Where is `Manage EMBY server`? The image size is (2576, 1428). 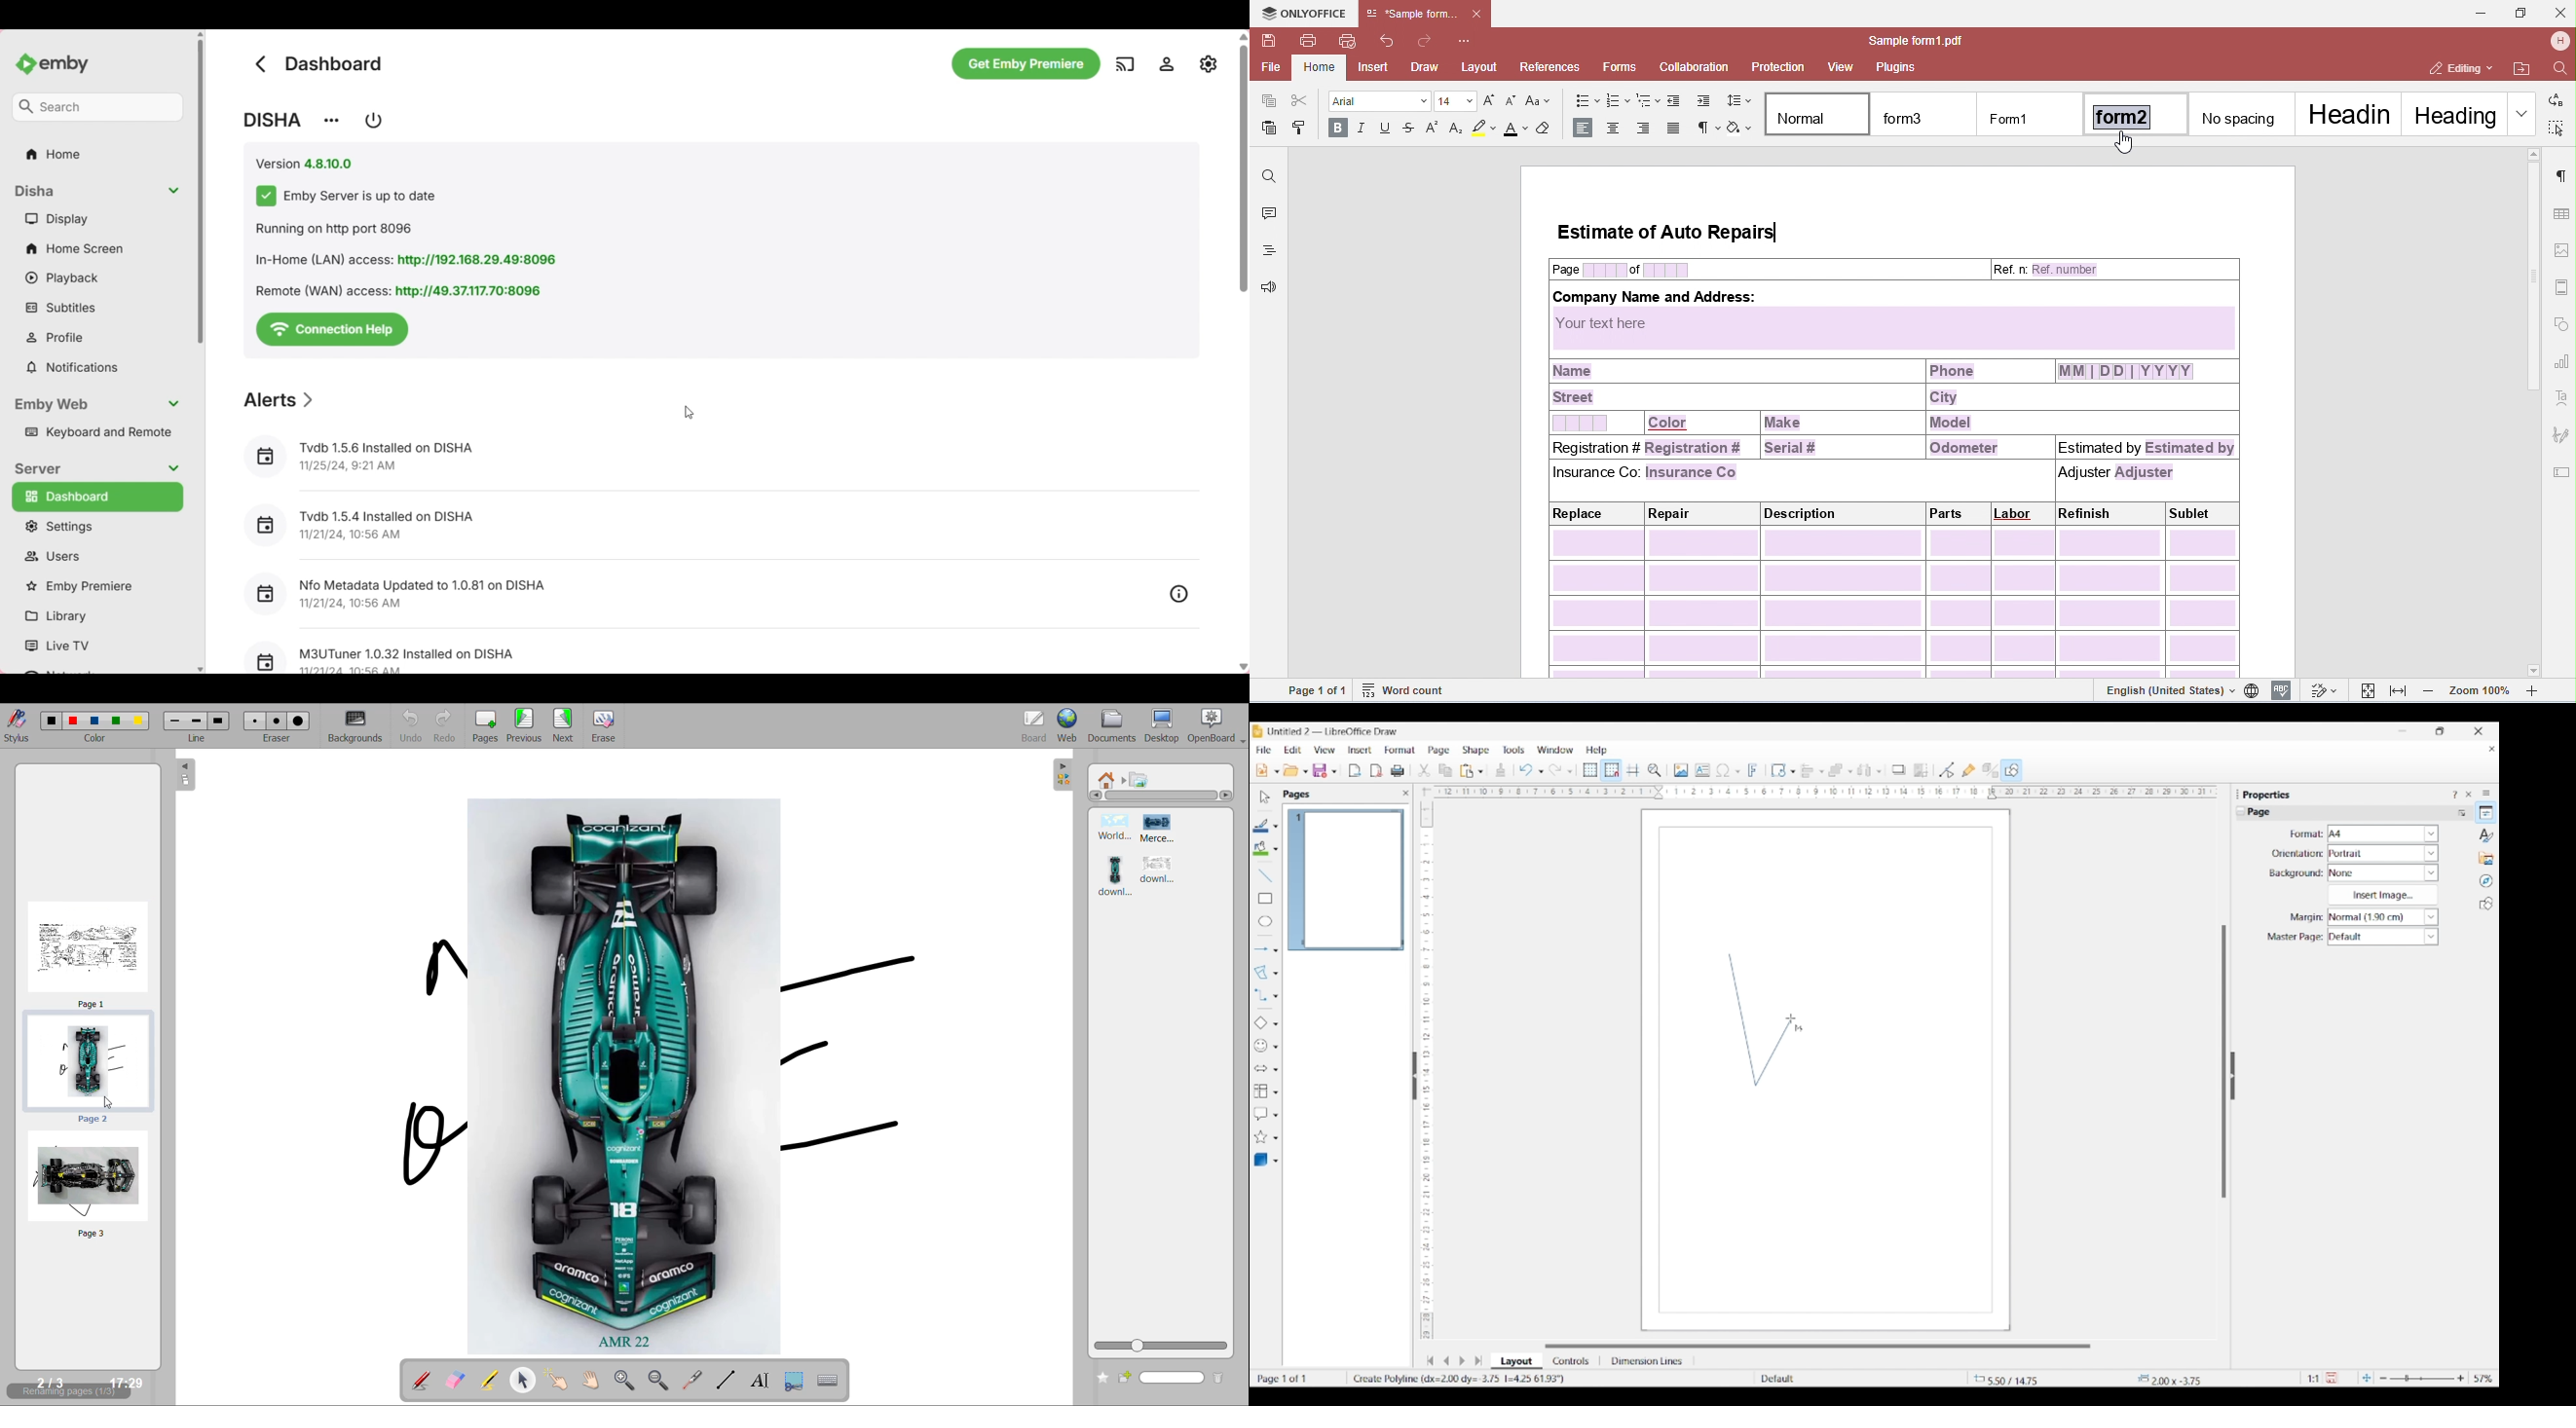 Manage EMBY server is located at coordinates (1209, 63).